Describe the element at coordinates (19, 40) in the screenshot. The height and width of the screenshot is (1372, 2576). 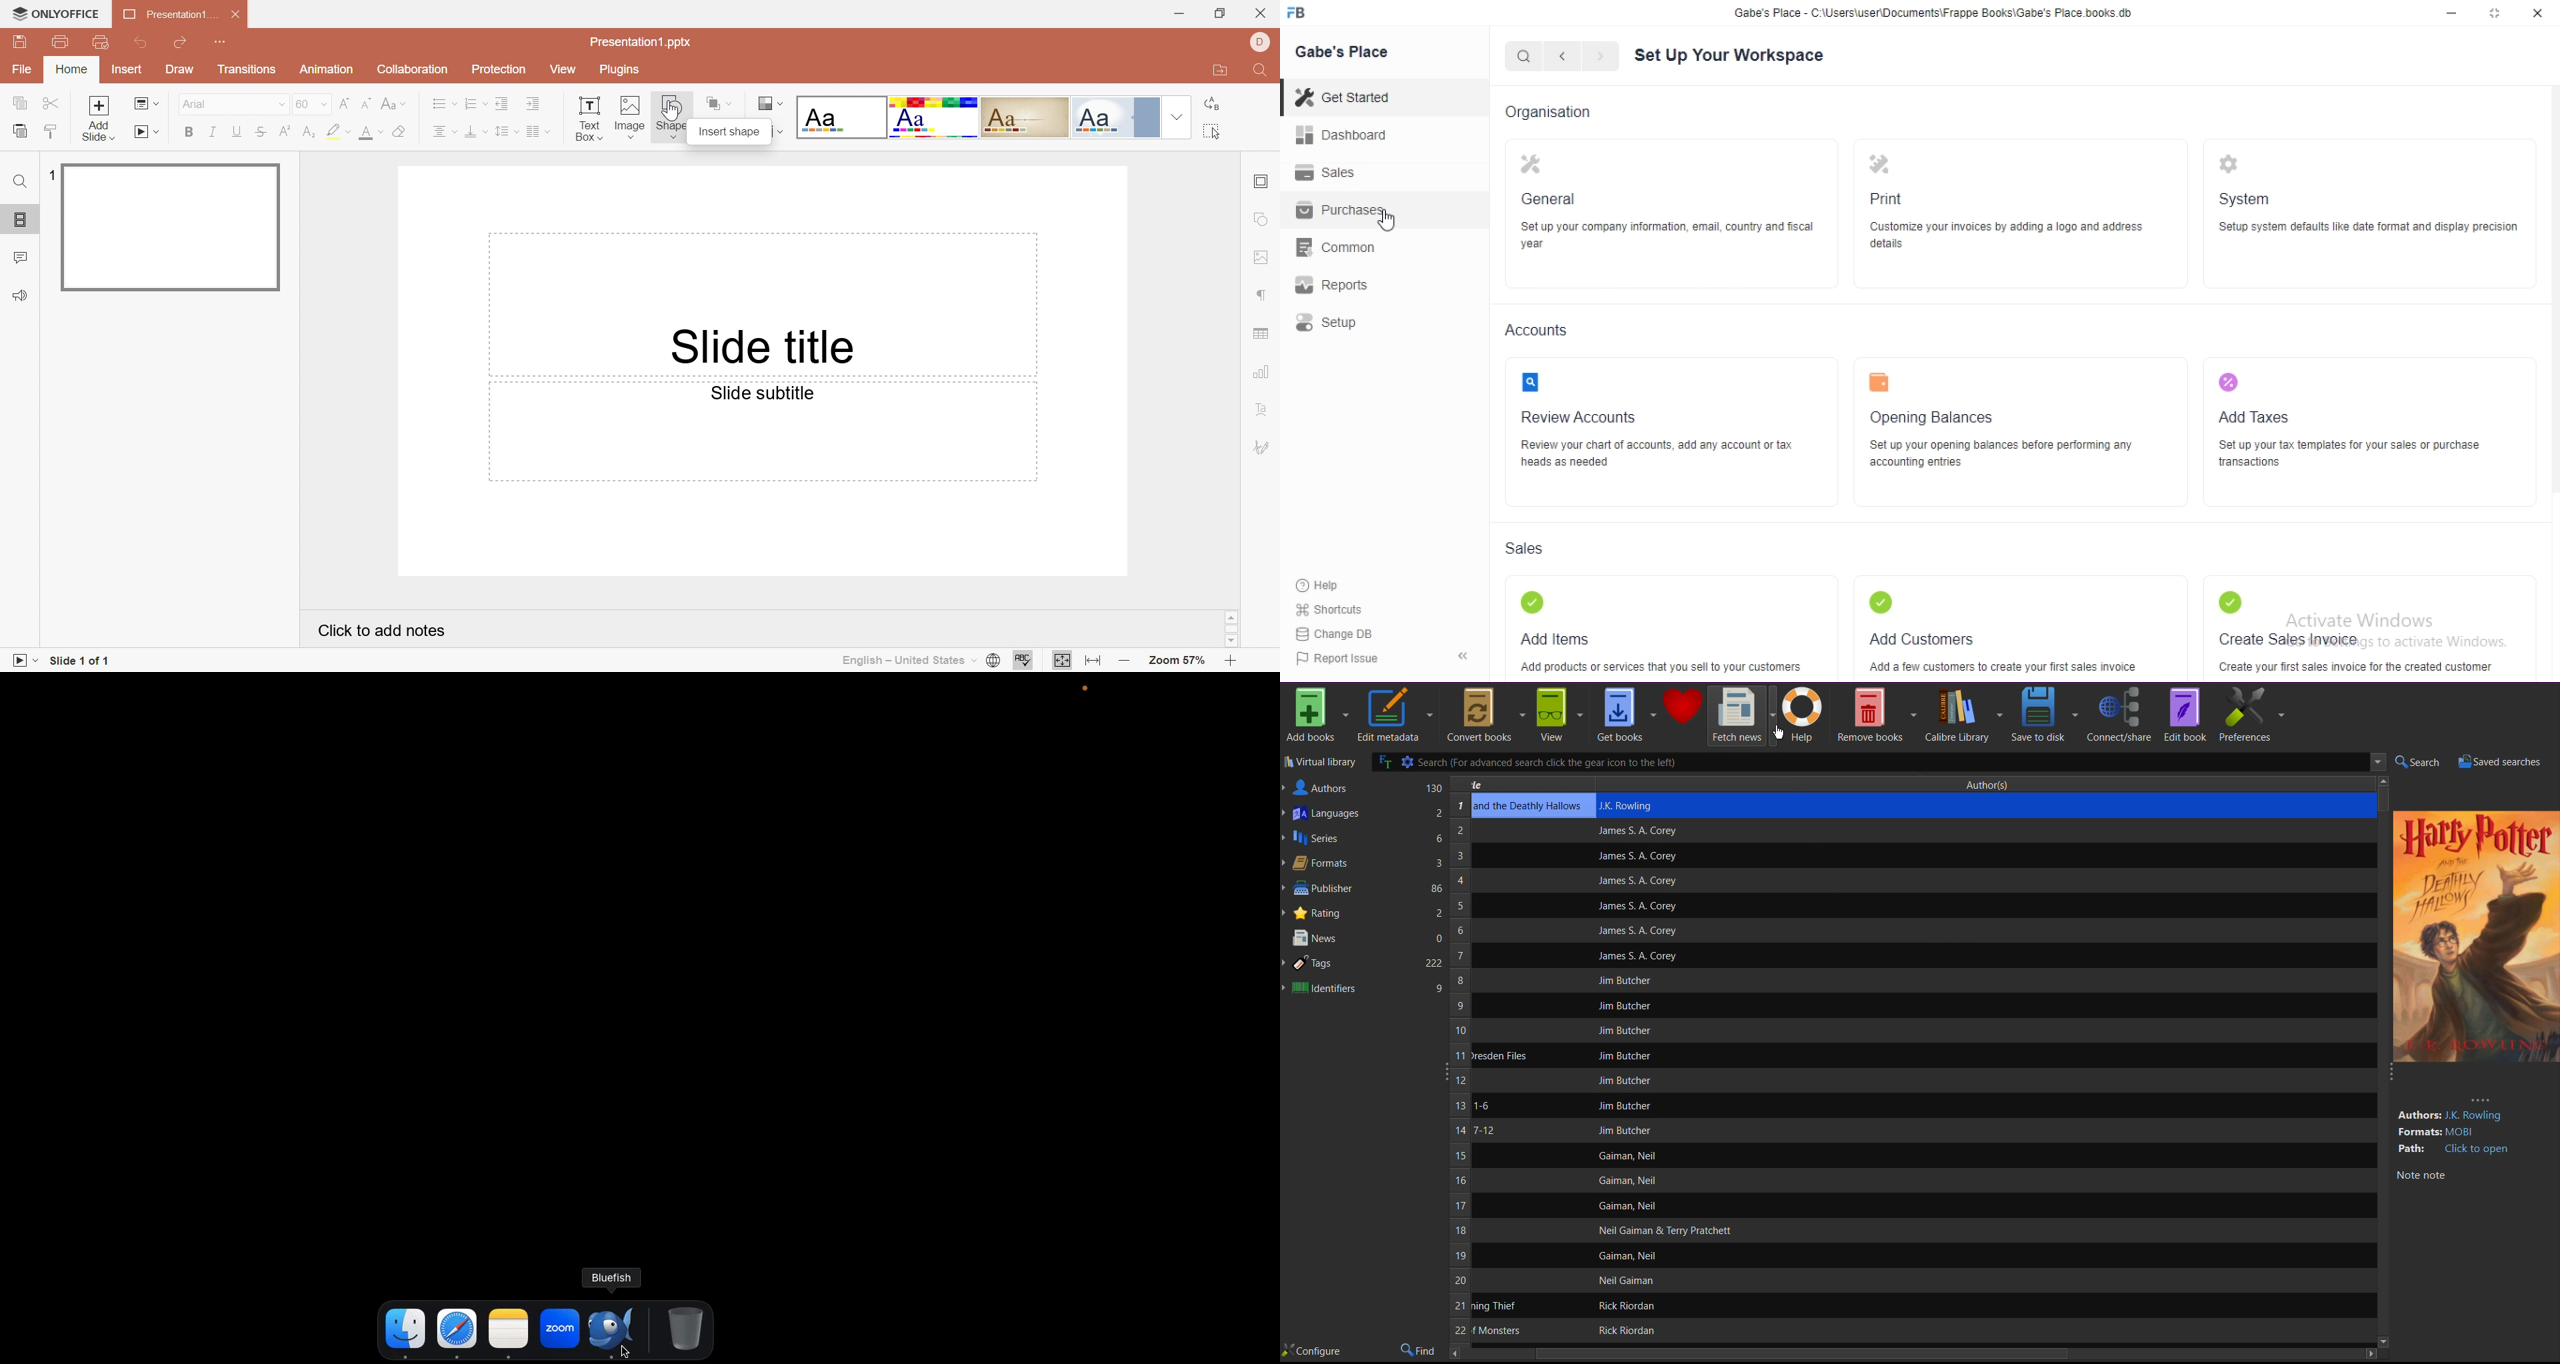
I see `Save` at that location.